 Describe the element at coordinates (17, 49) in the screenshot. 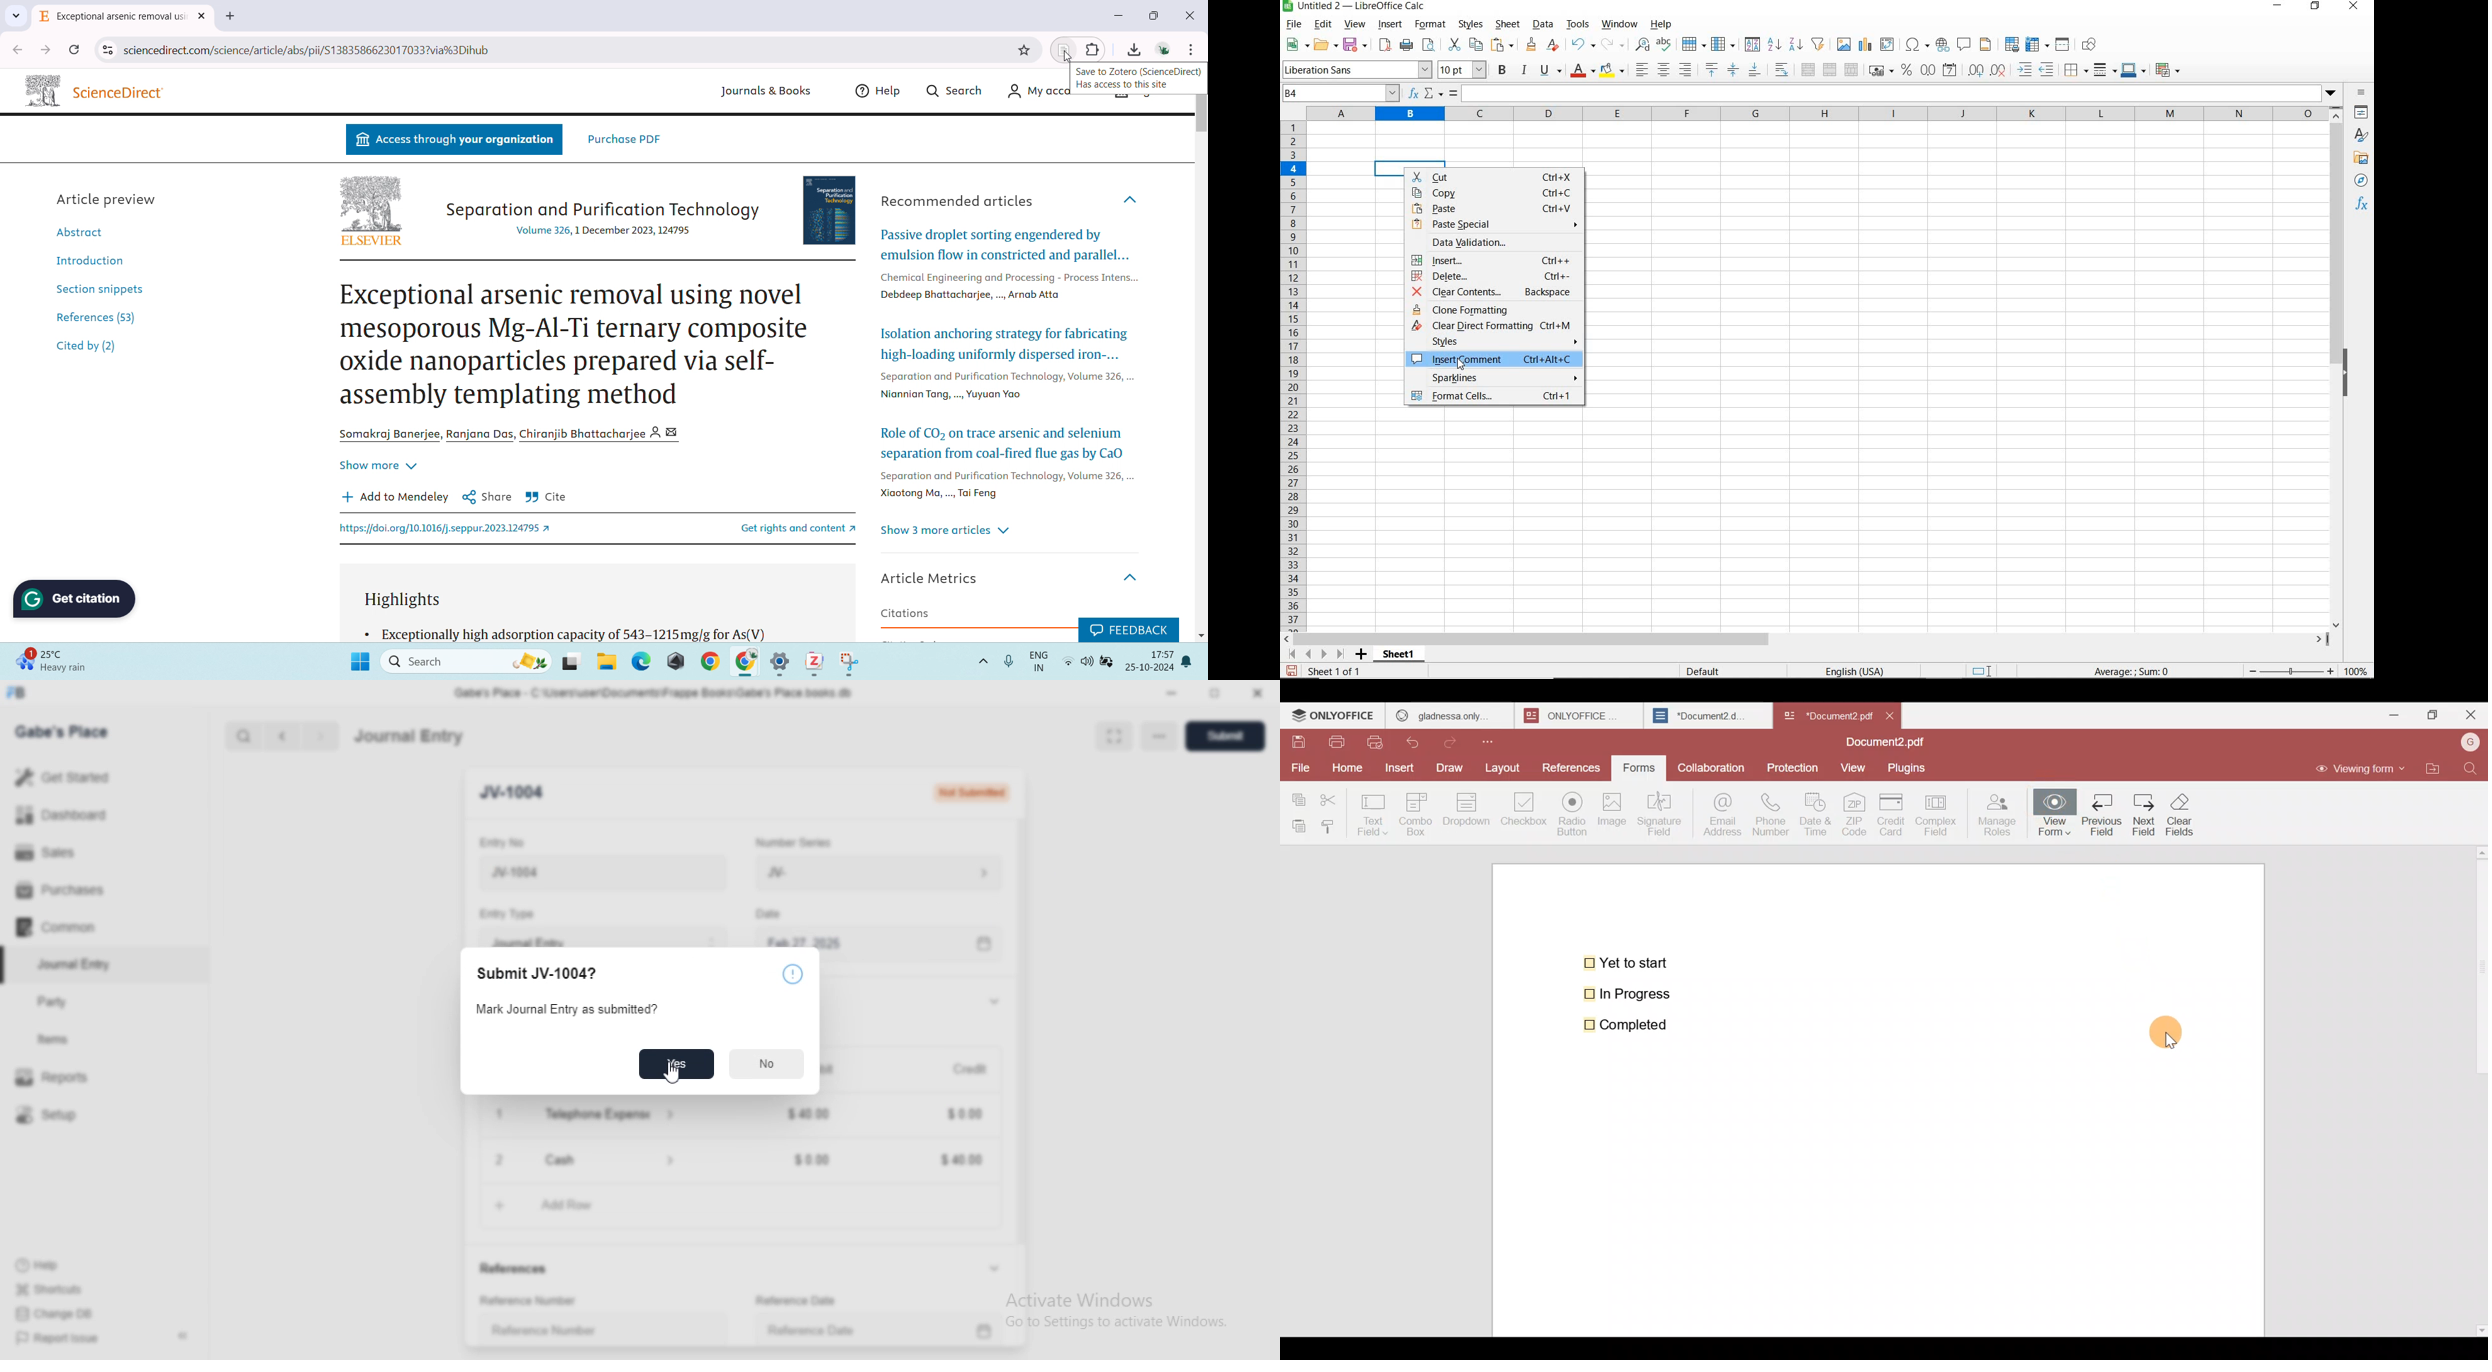

I see `click to go back, hold to see history` at that location.